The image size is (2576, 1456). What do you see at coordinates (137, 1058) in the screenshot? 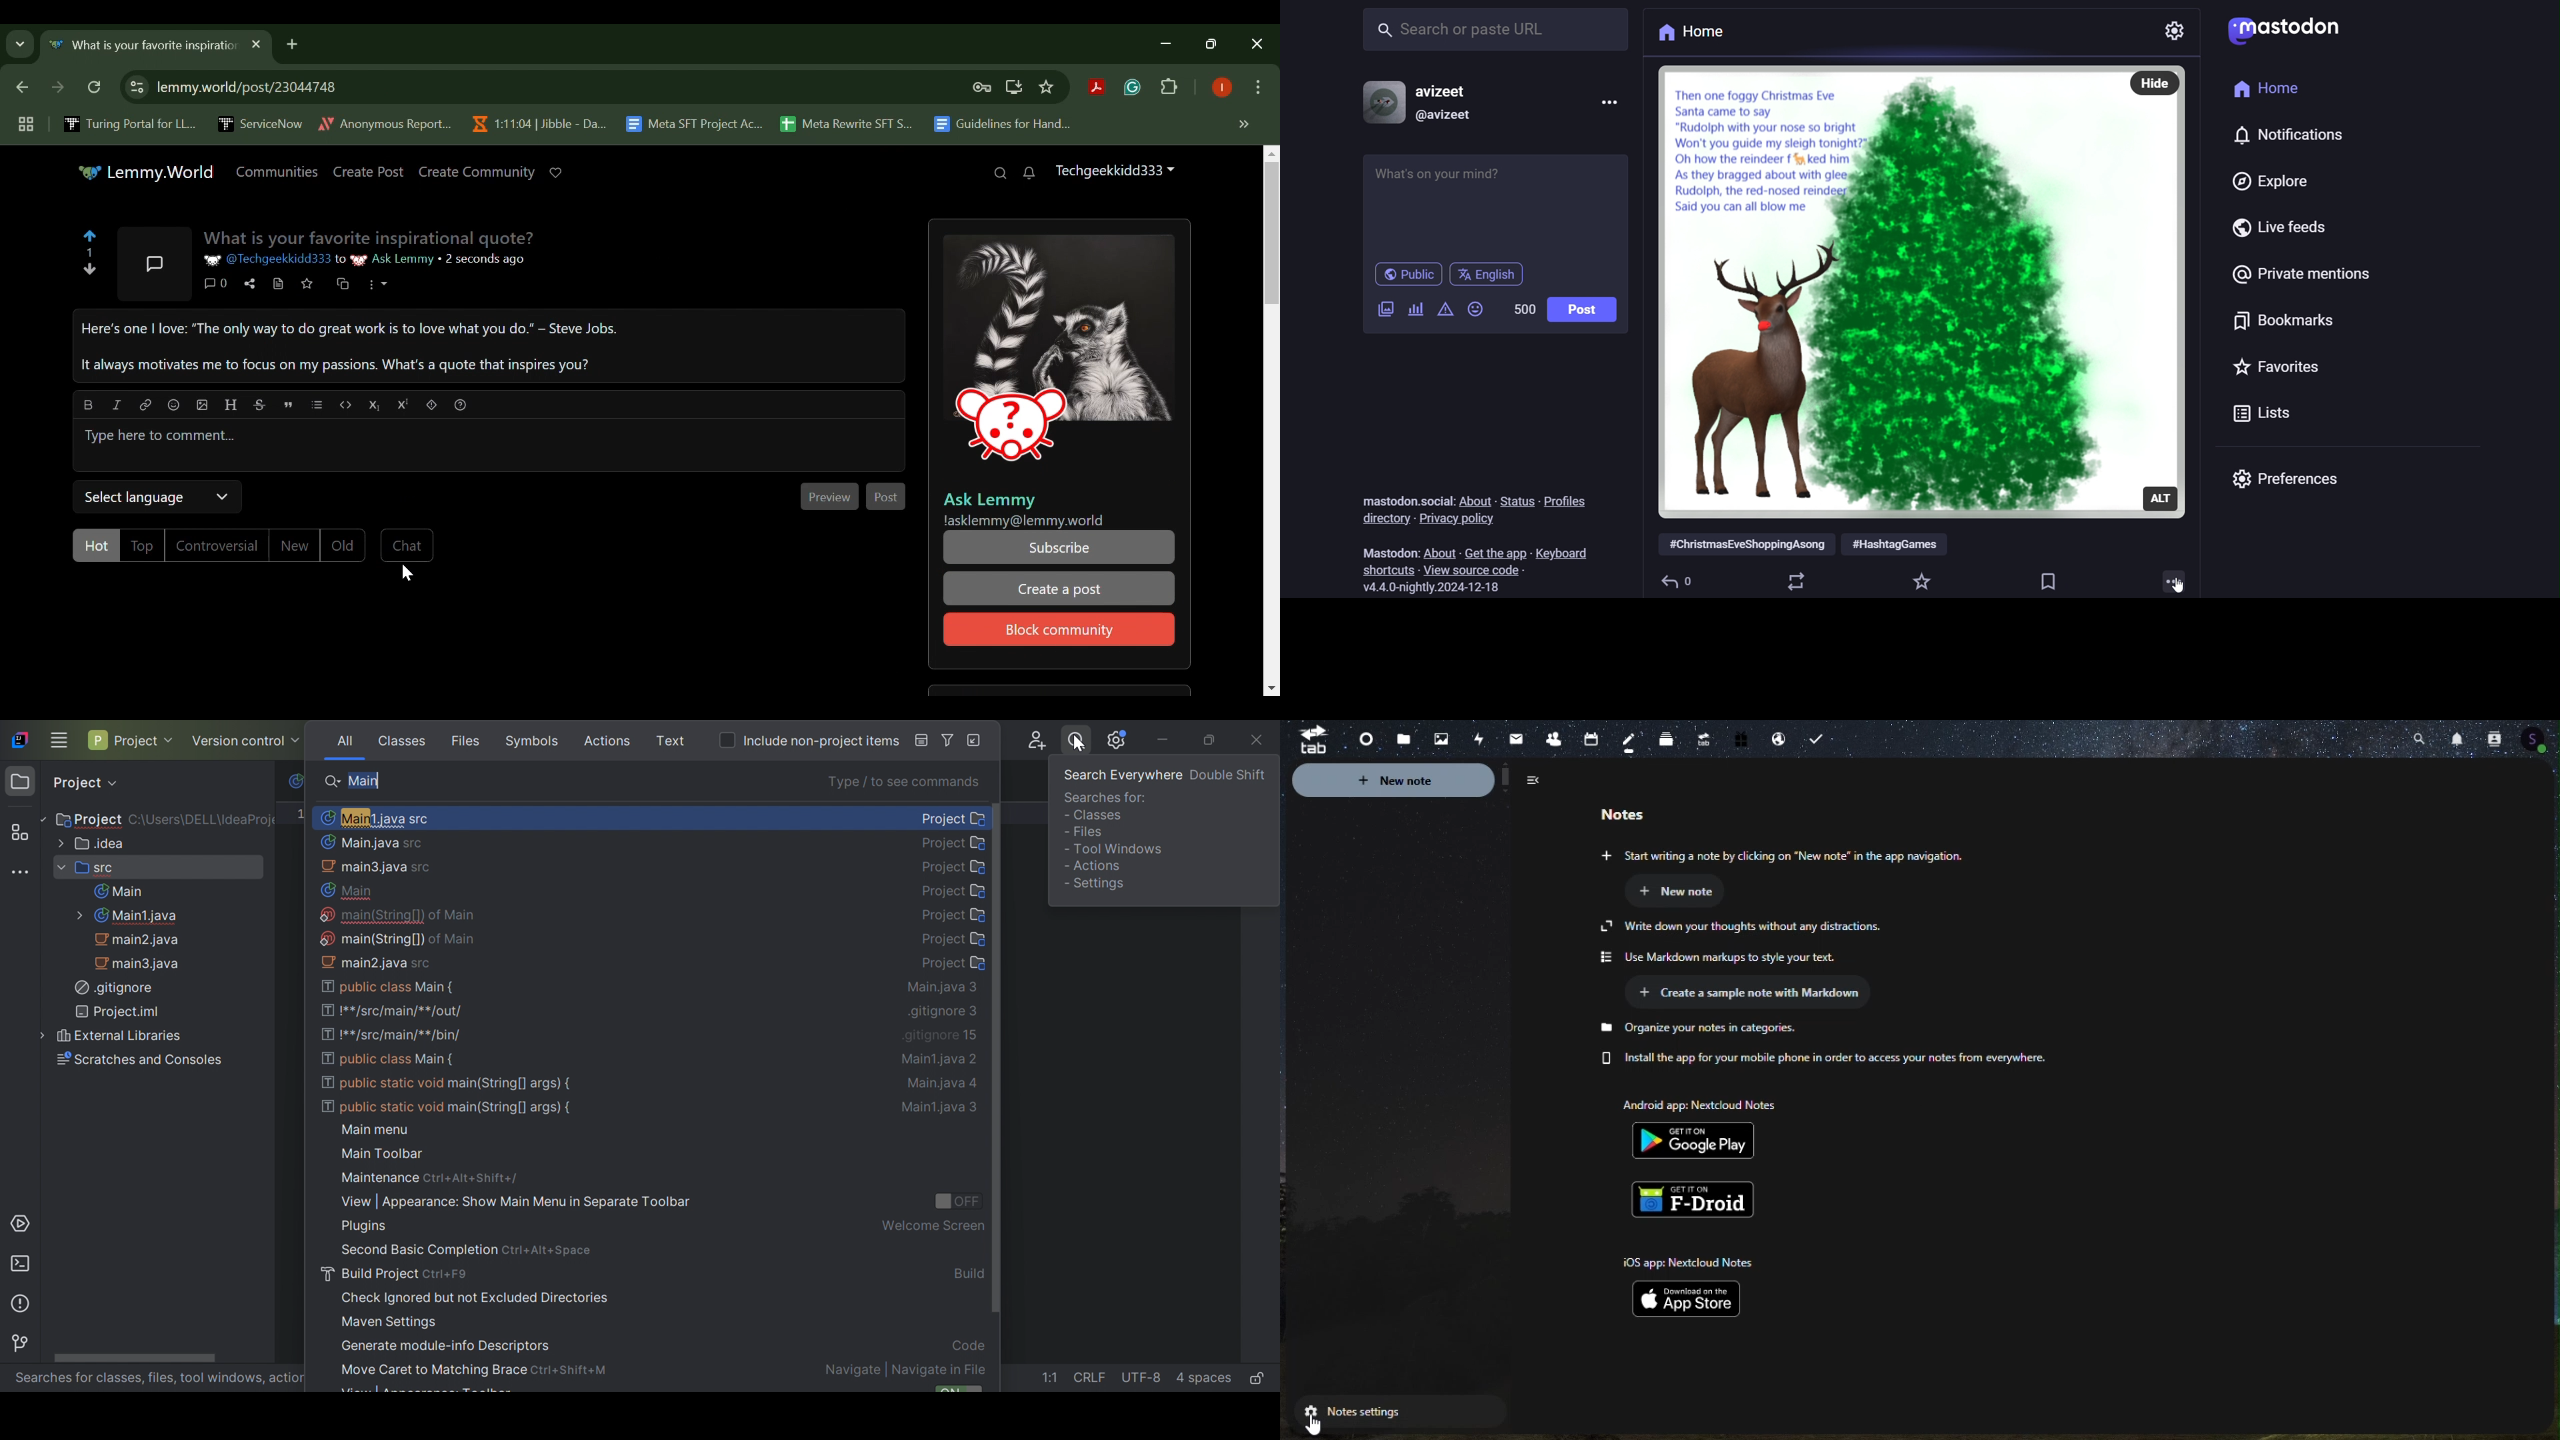
I see `Scratches and Consoles` at bounding box center [137, 1058].